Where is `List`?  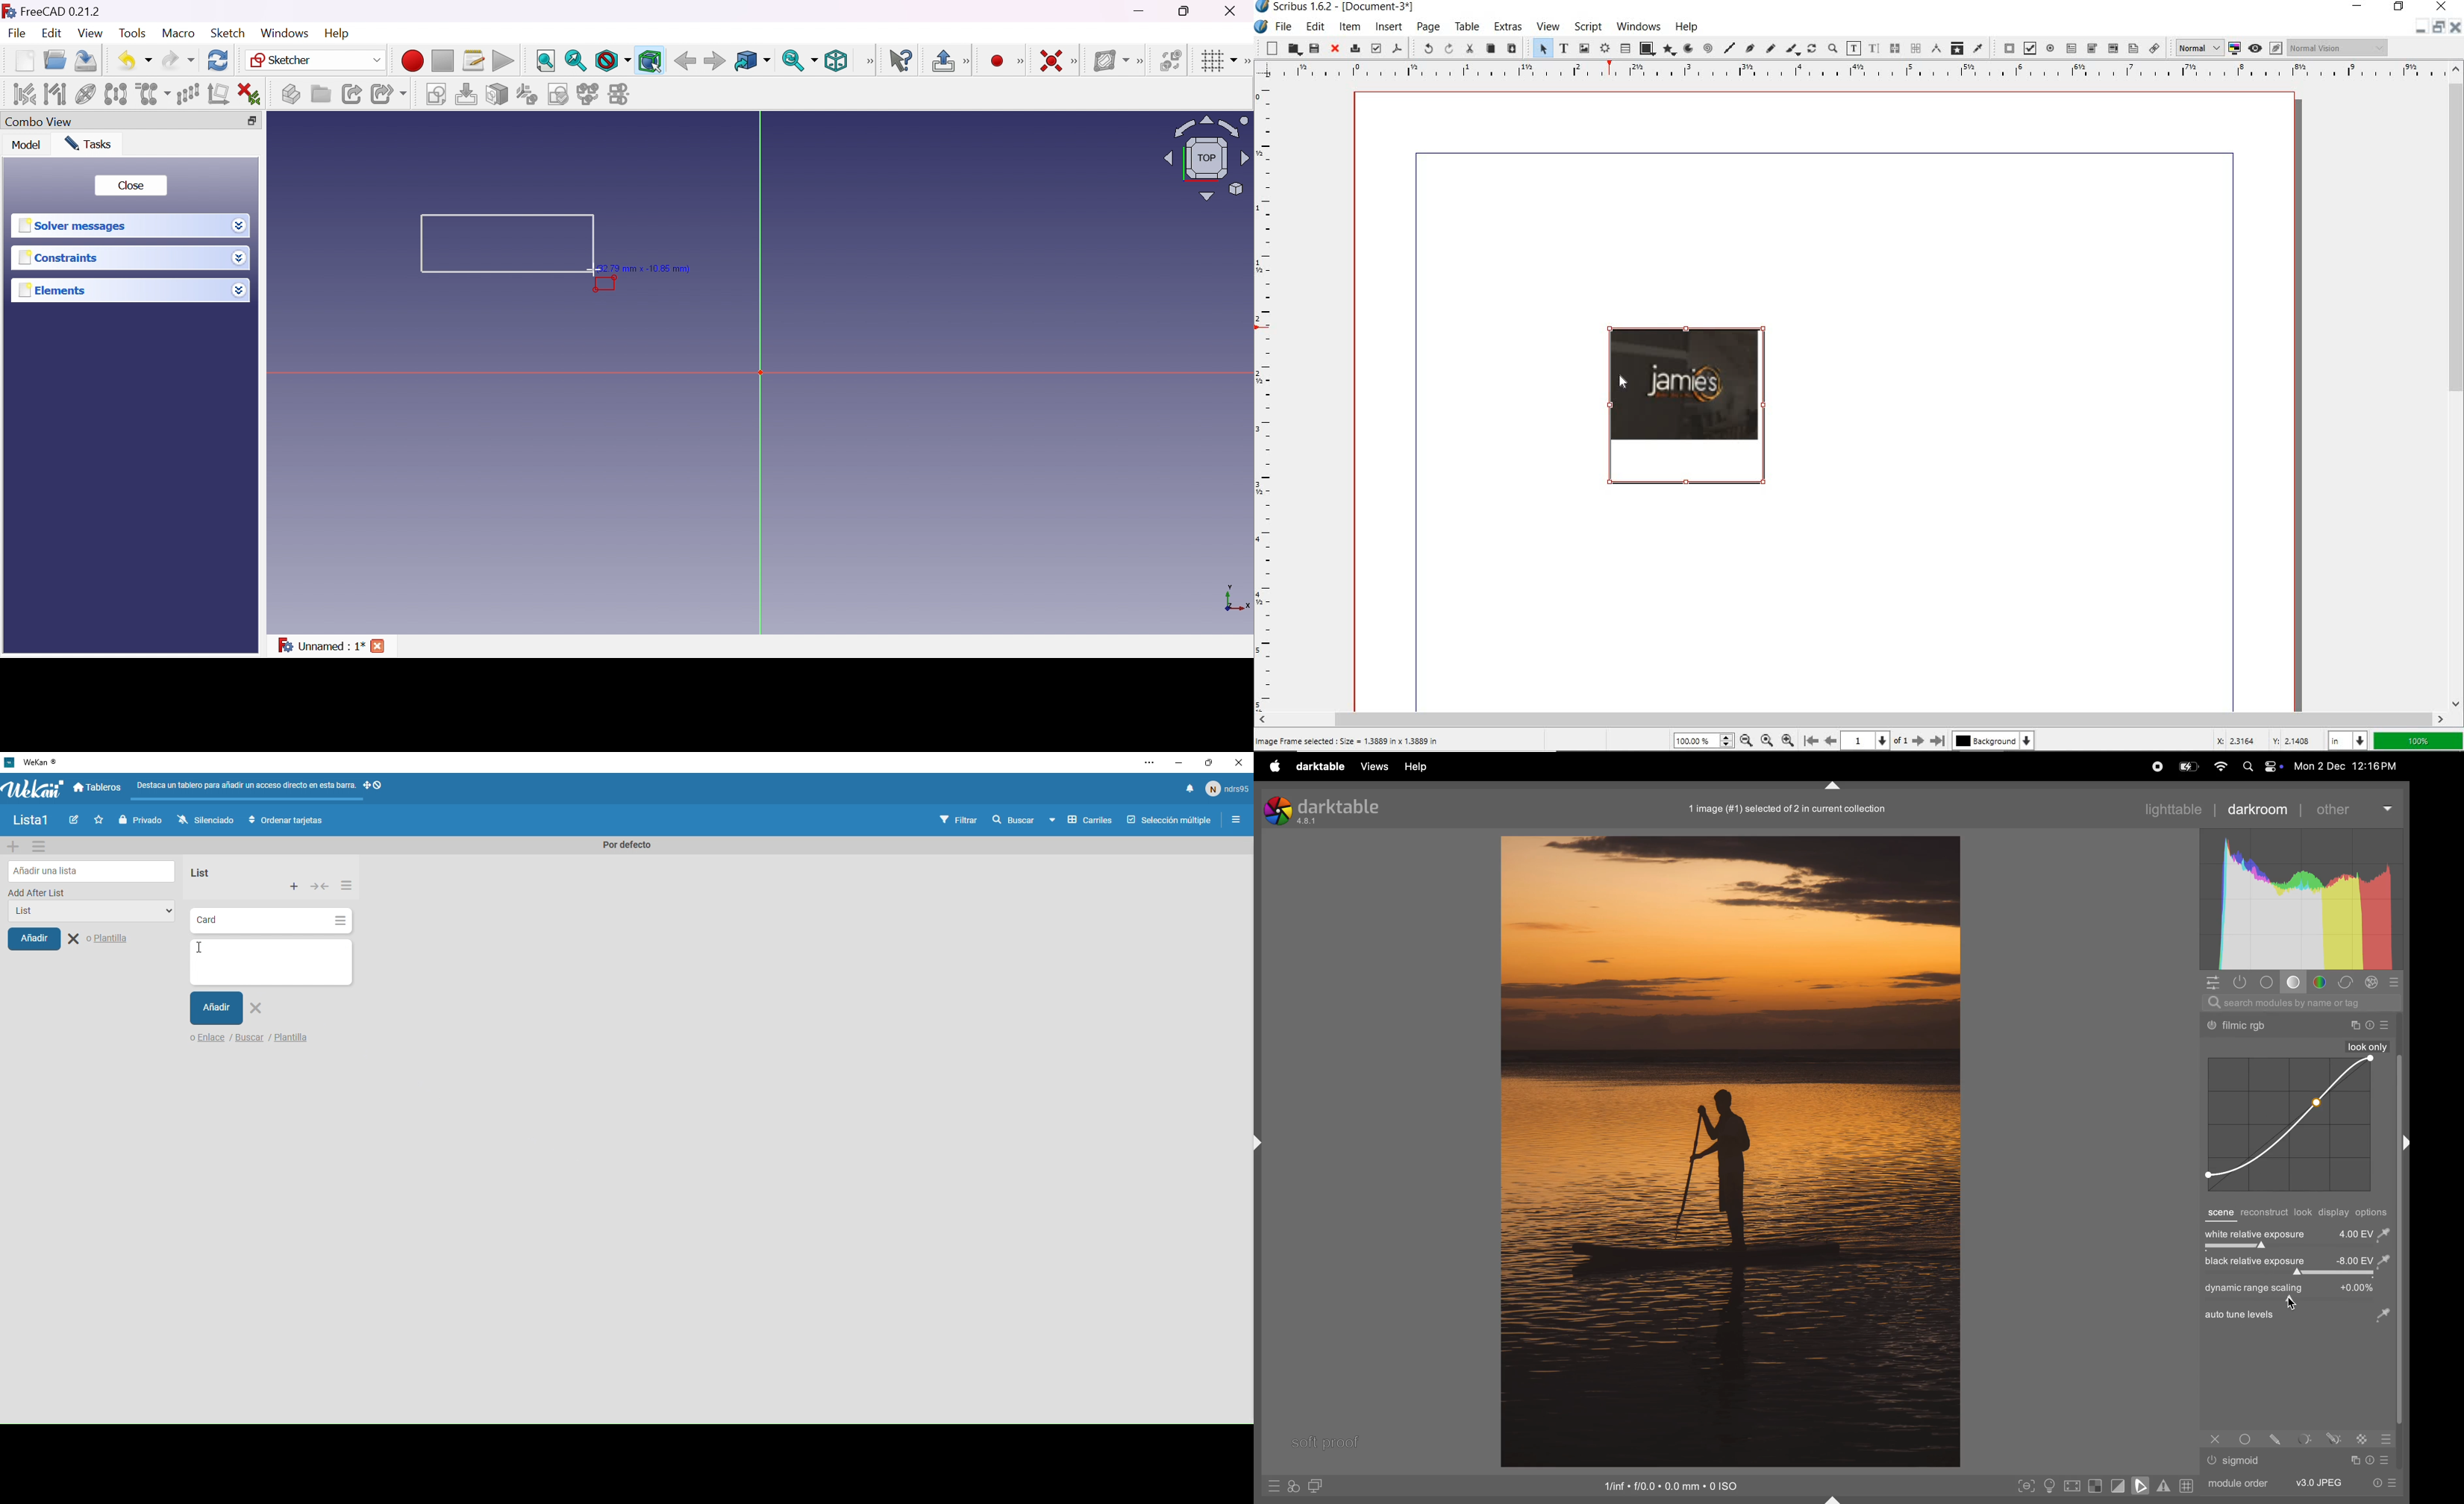 List is located at coordinates (86, 913).